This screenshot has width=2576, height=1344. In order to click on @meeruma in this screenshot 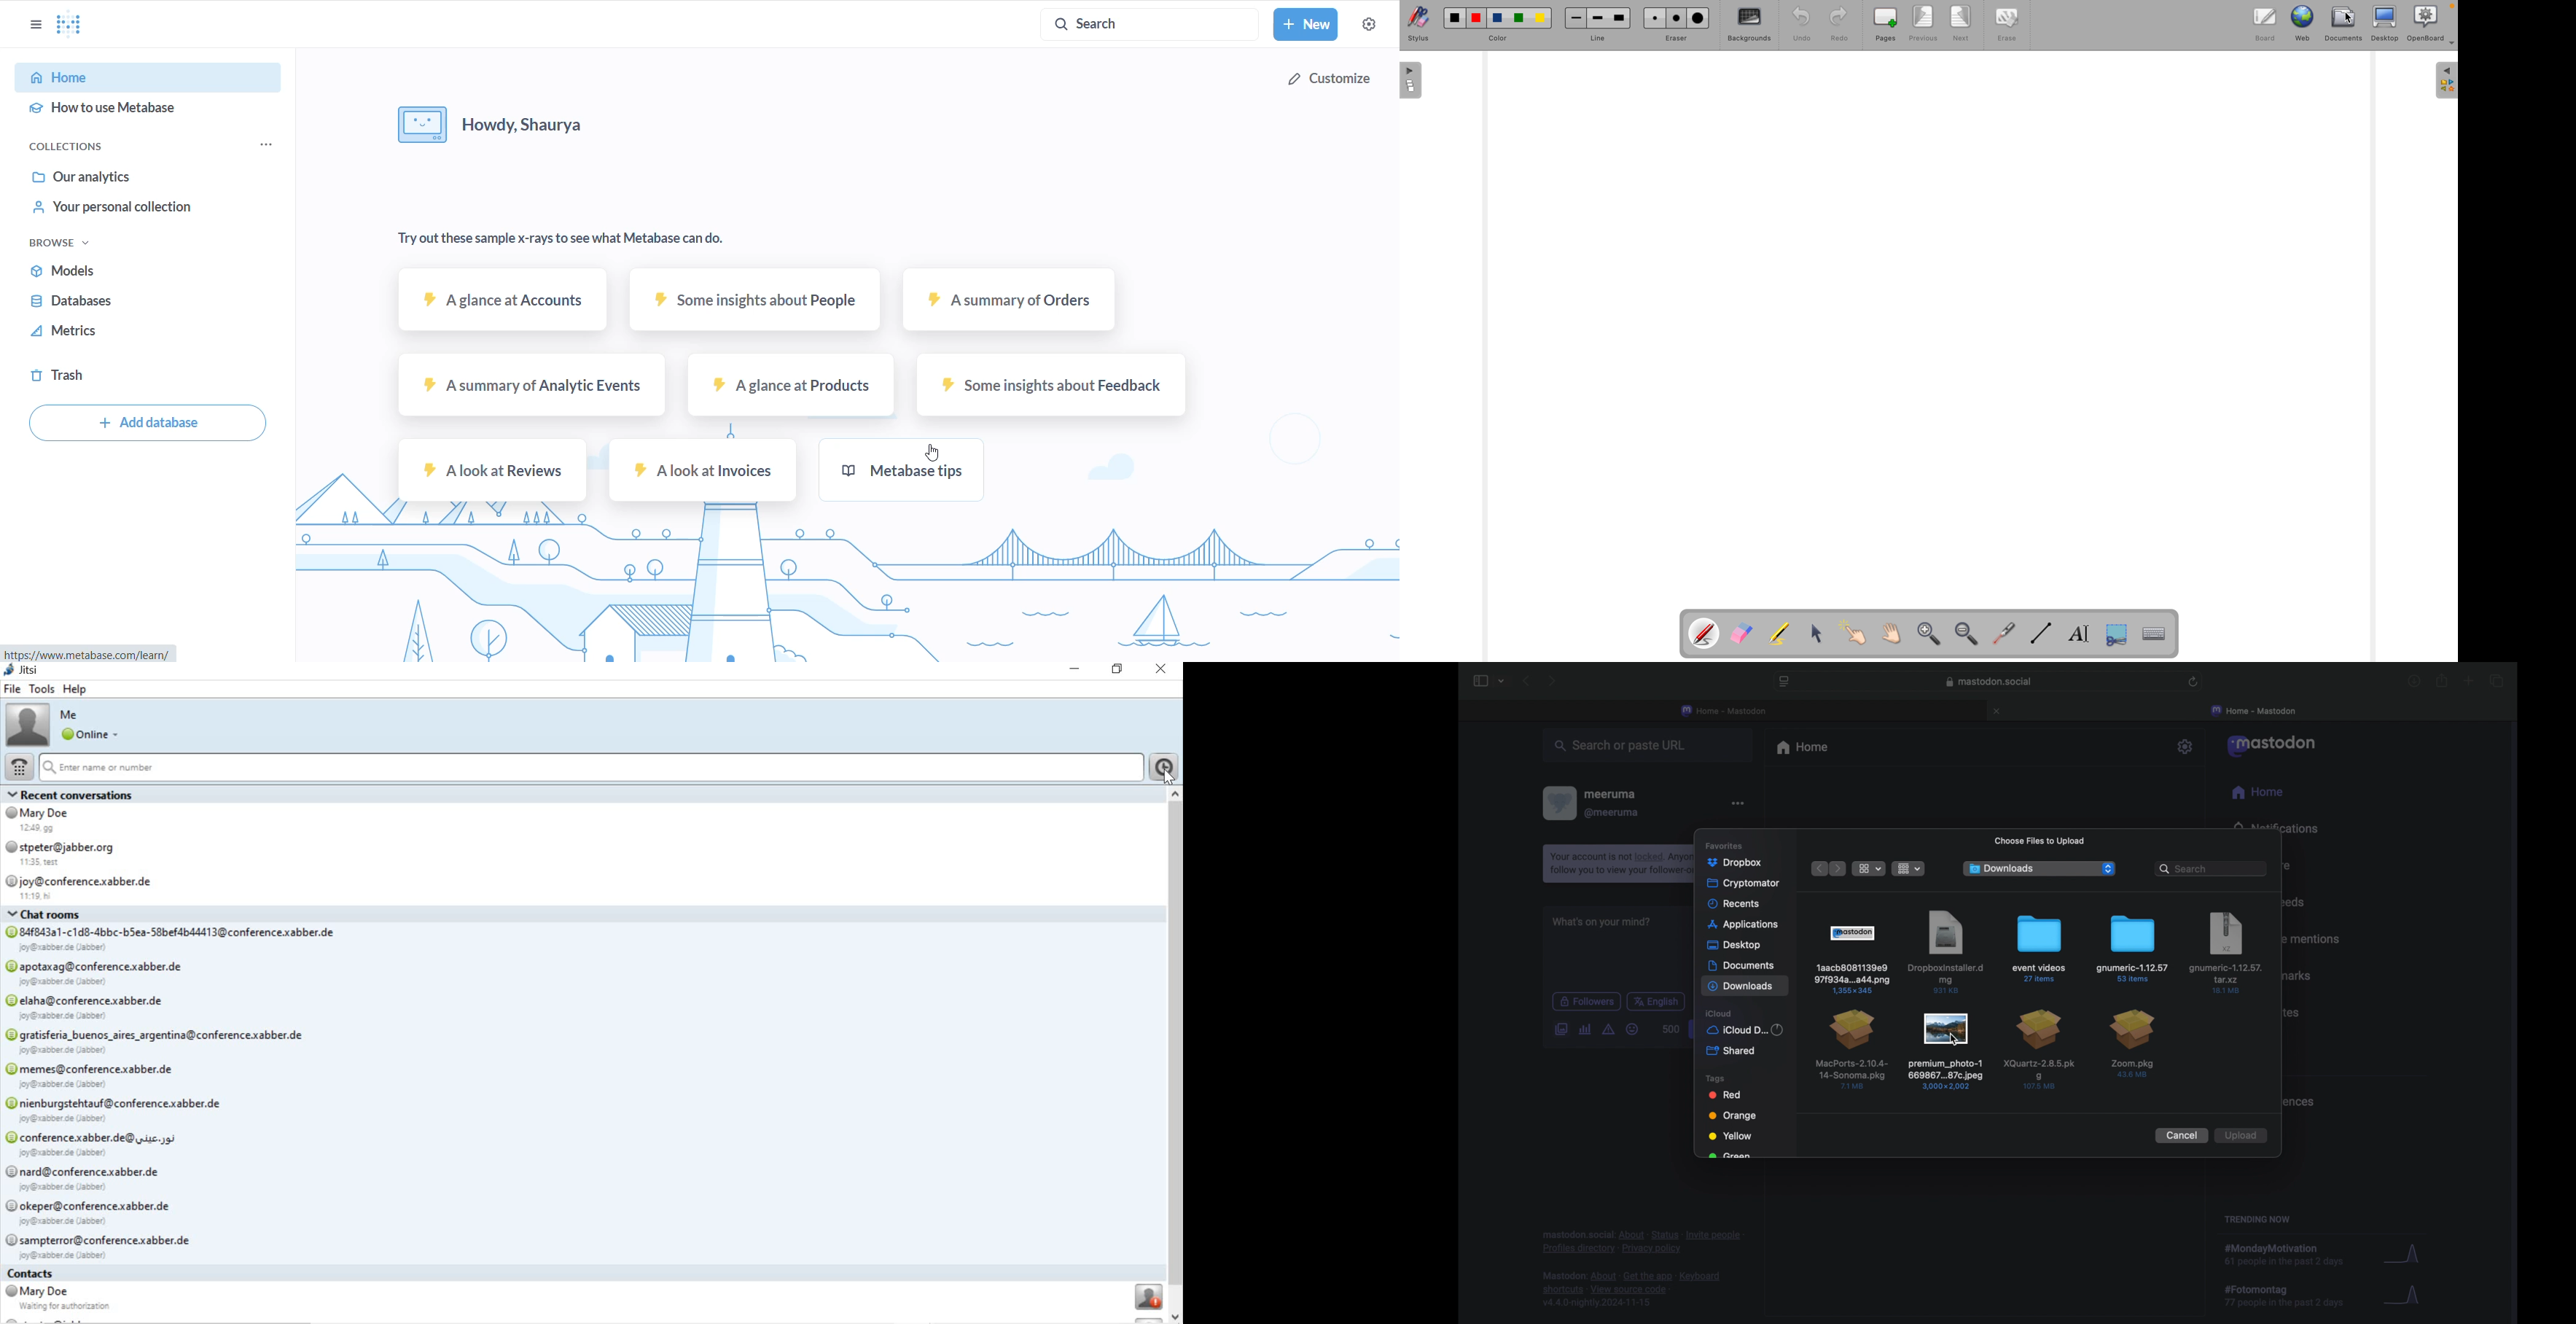, I will do `click(1613, 813)`.